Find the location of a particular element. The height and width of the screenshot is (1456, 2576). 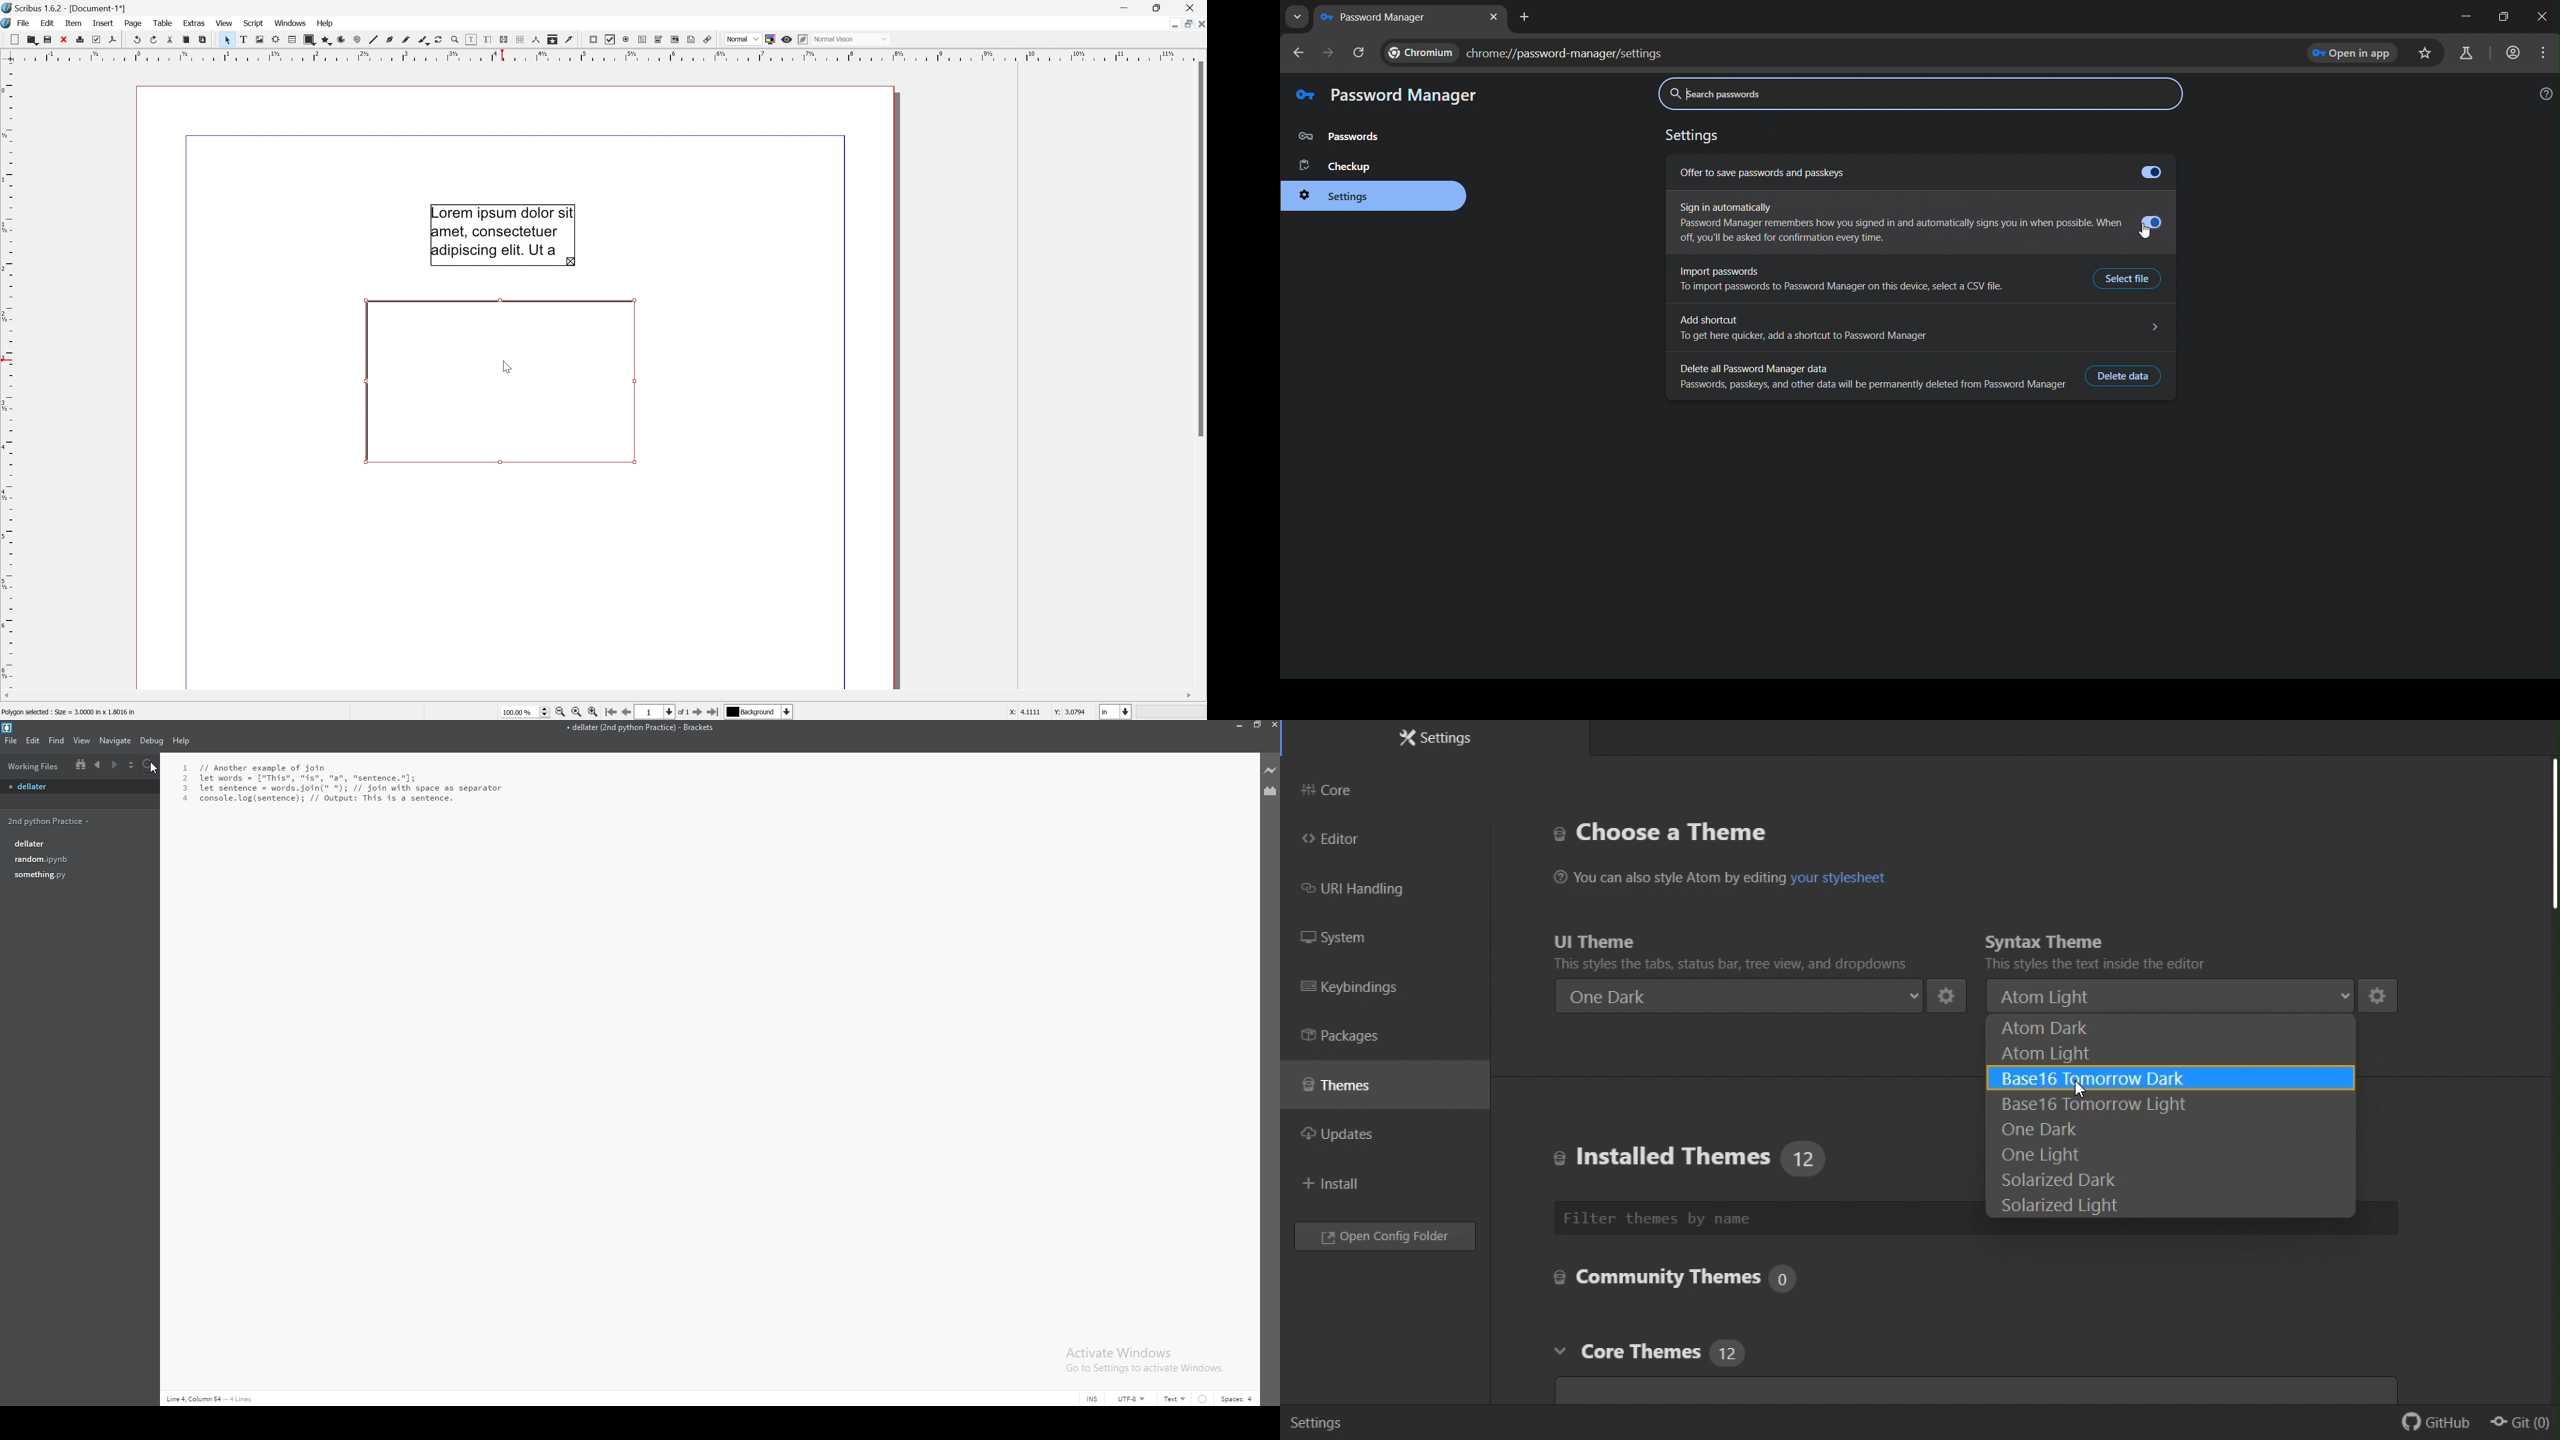

solarized light is located at coordinates (2169, 1204).